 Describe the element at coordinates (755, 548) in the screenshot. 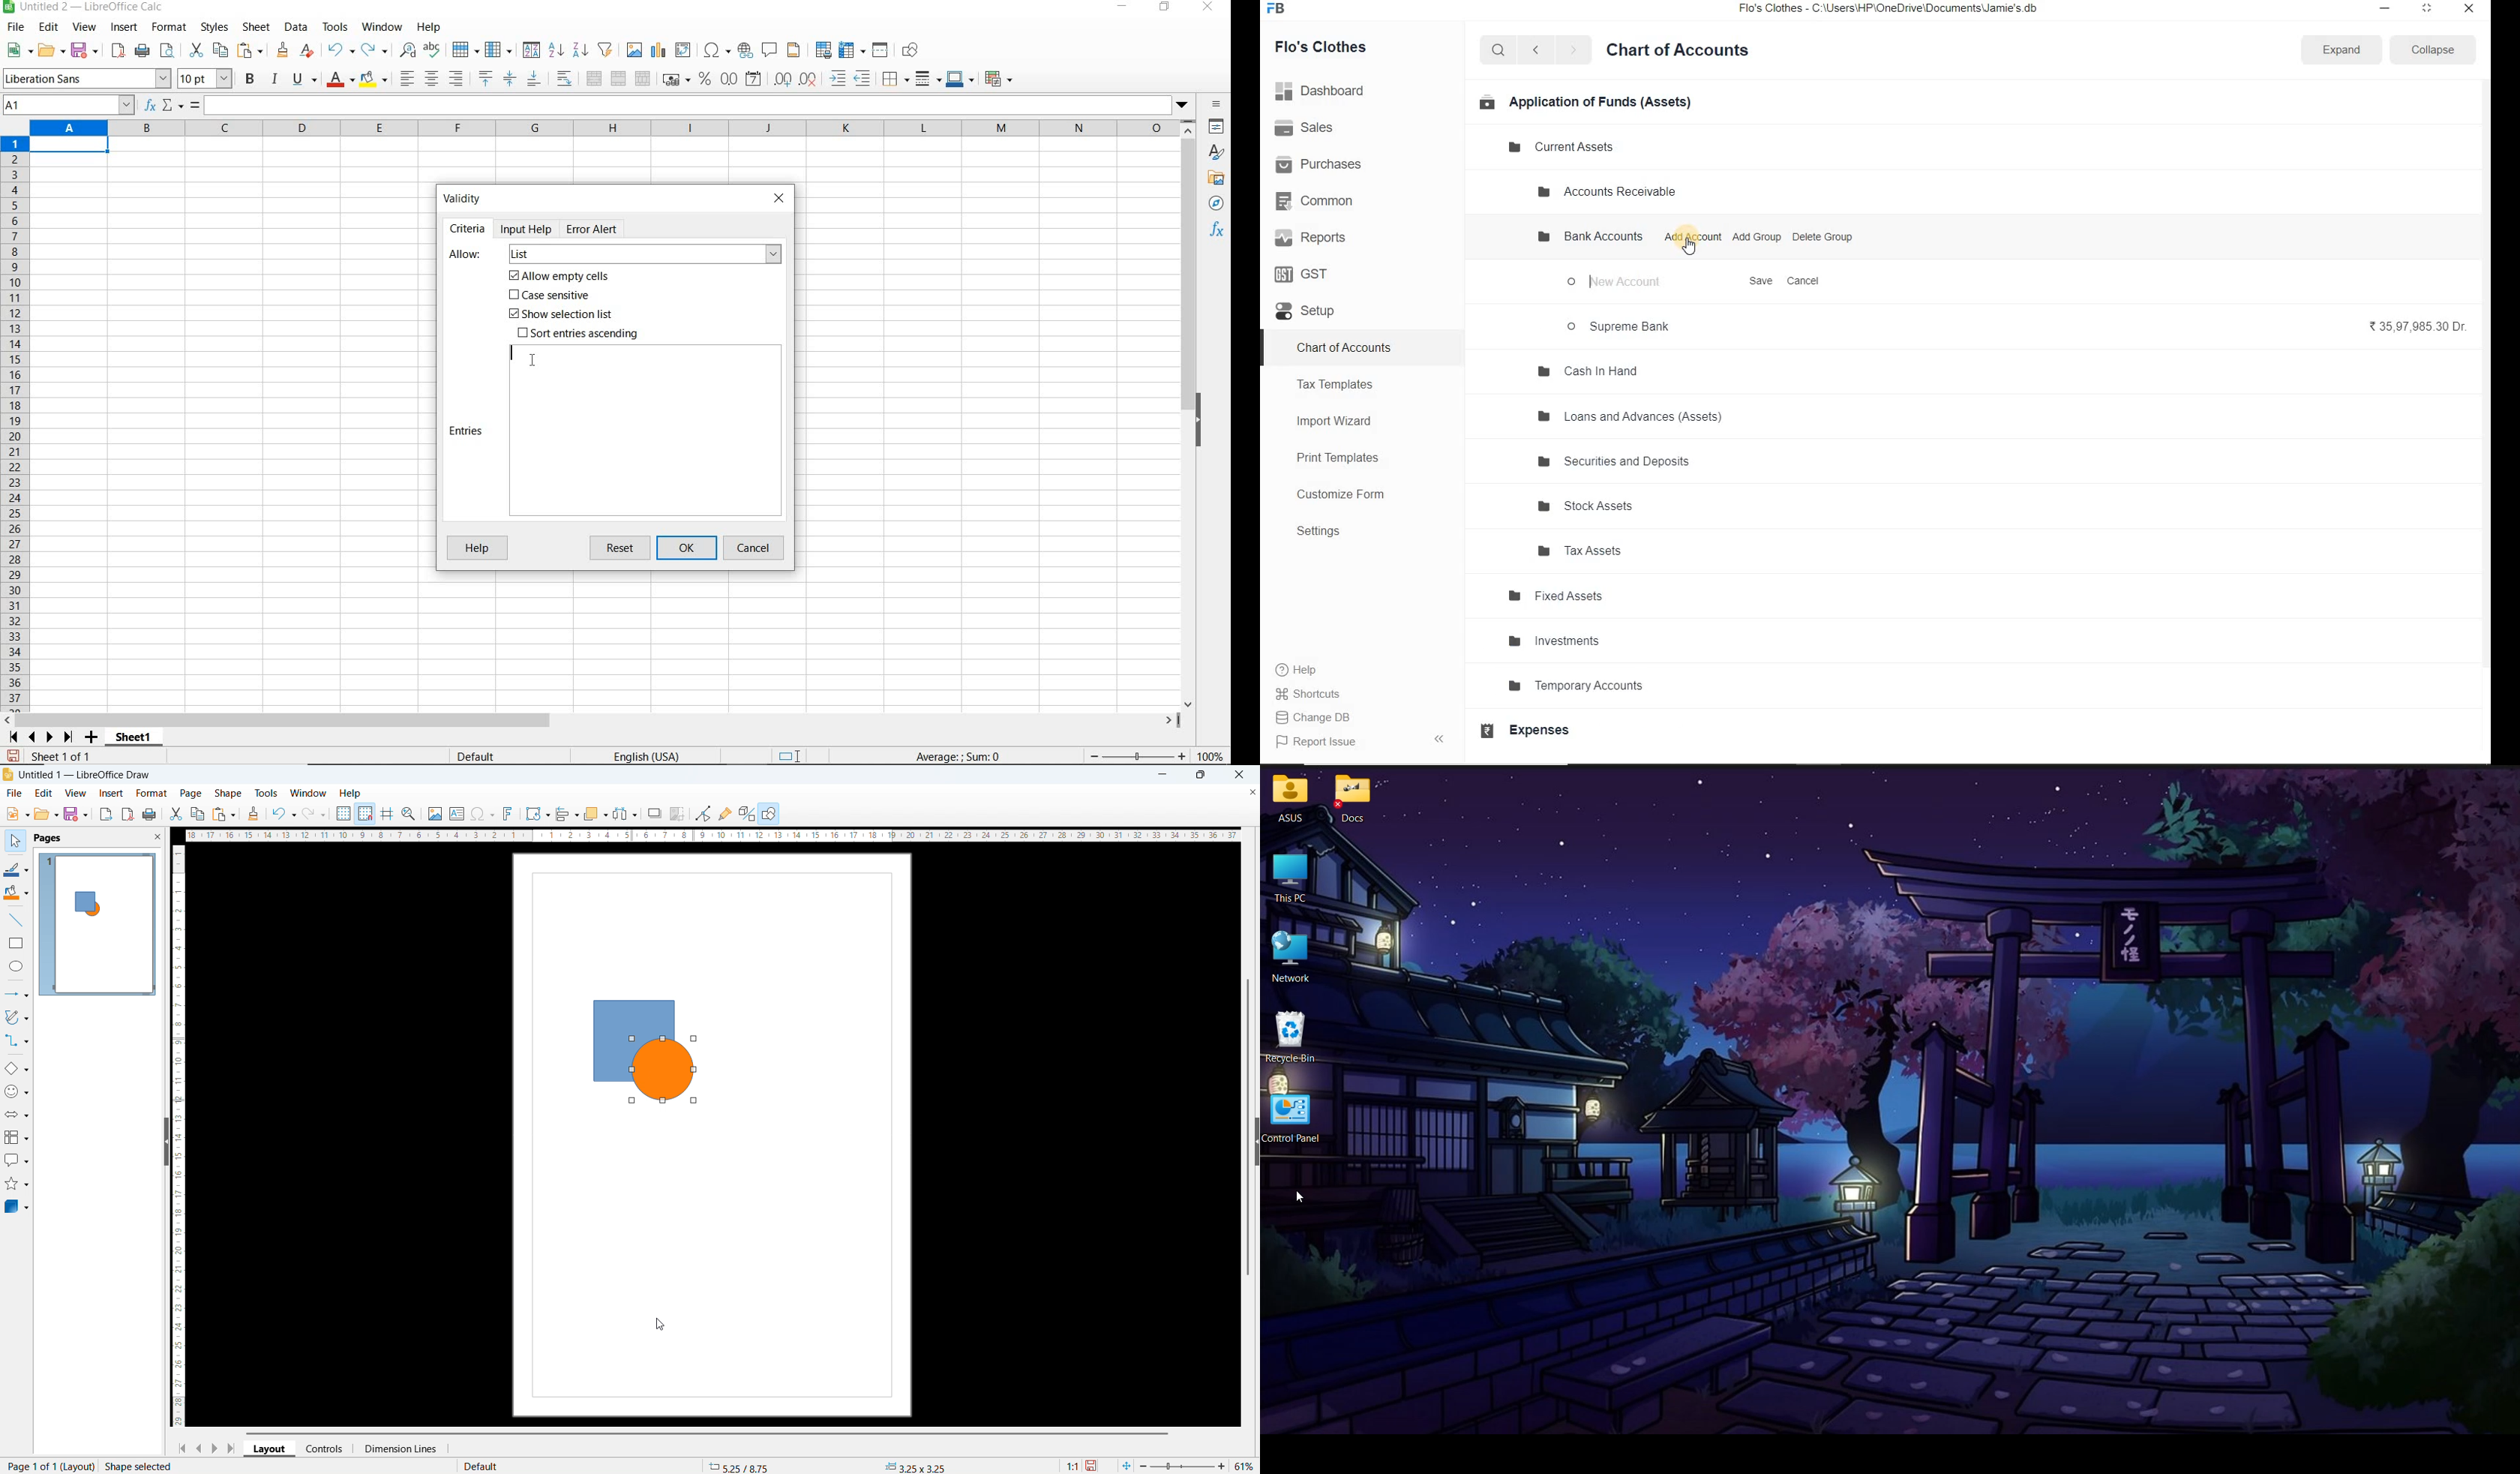

I see `cancel` at that location.